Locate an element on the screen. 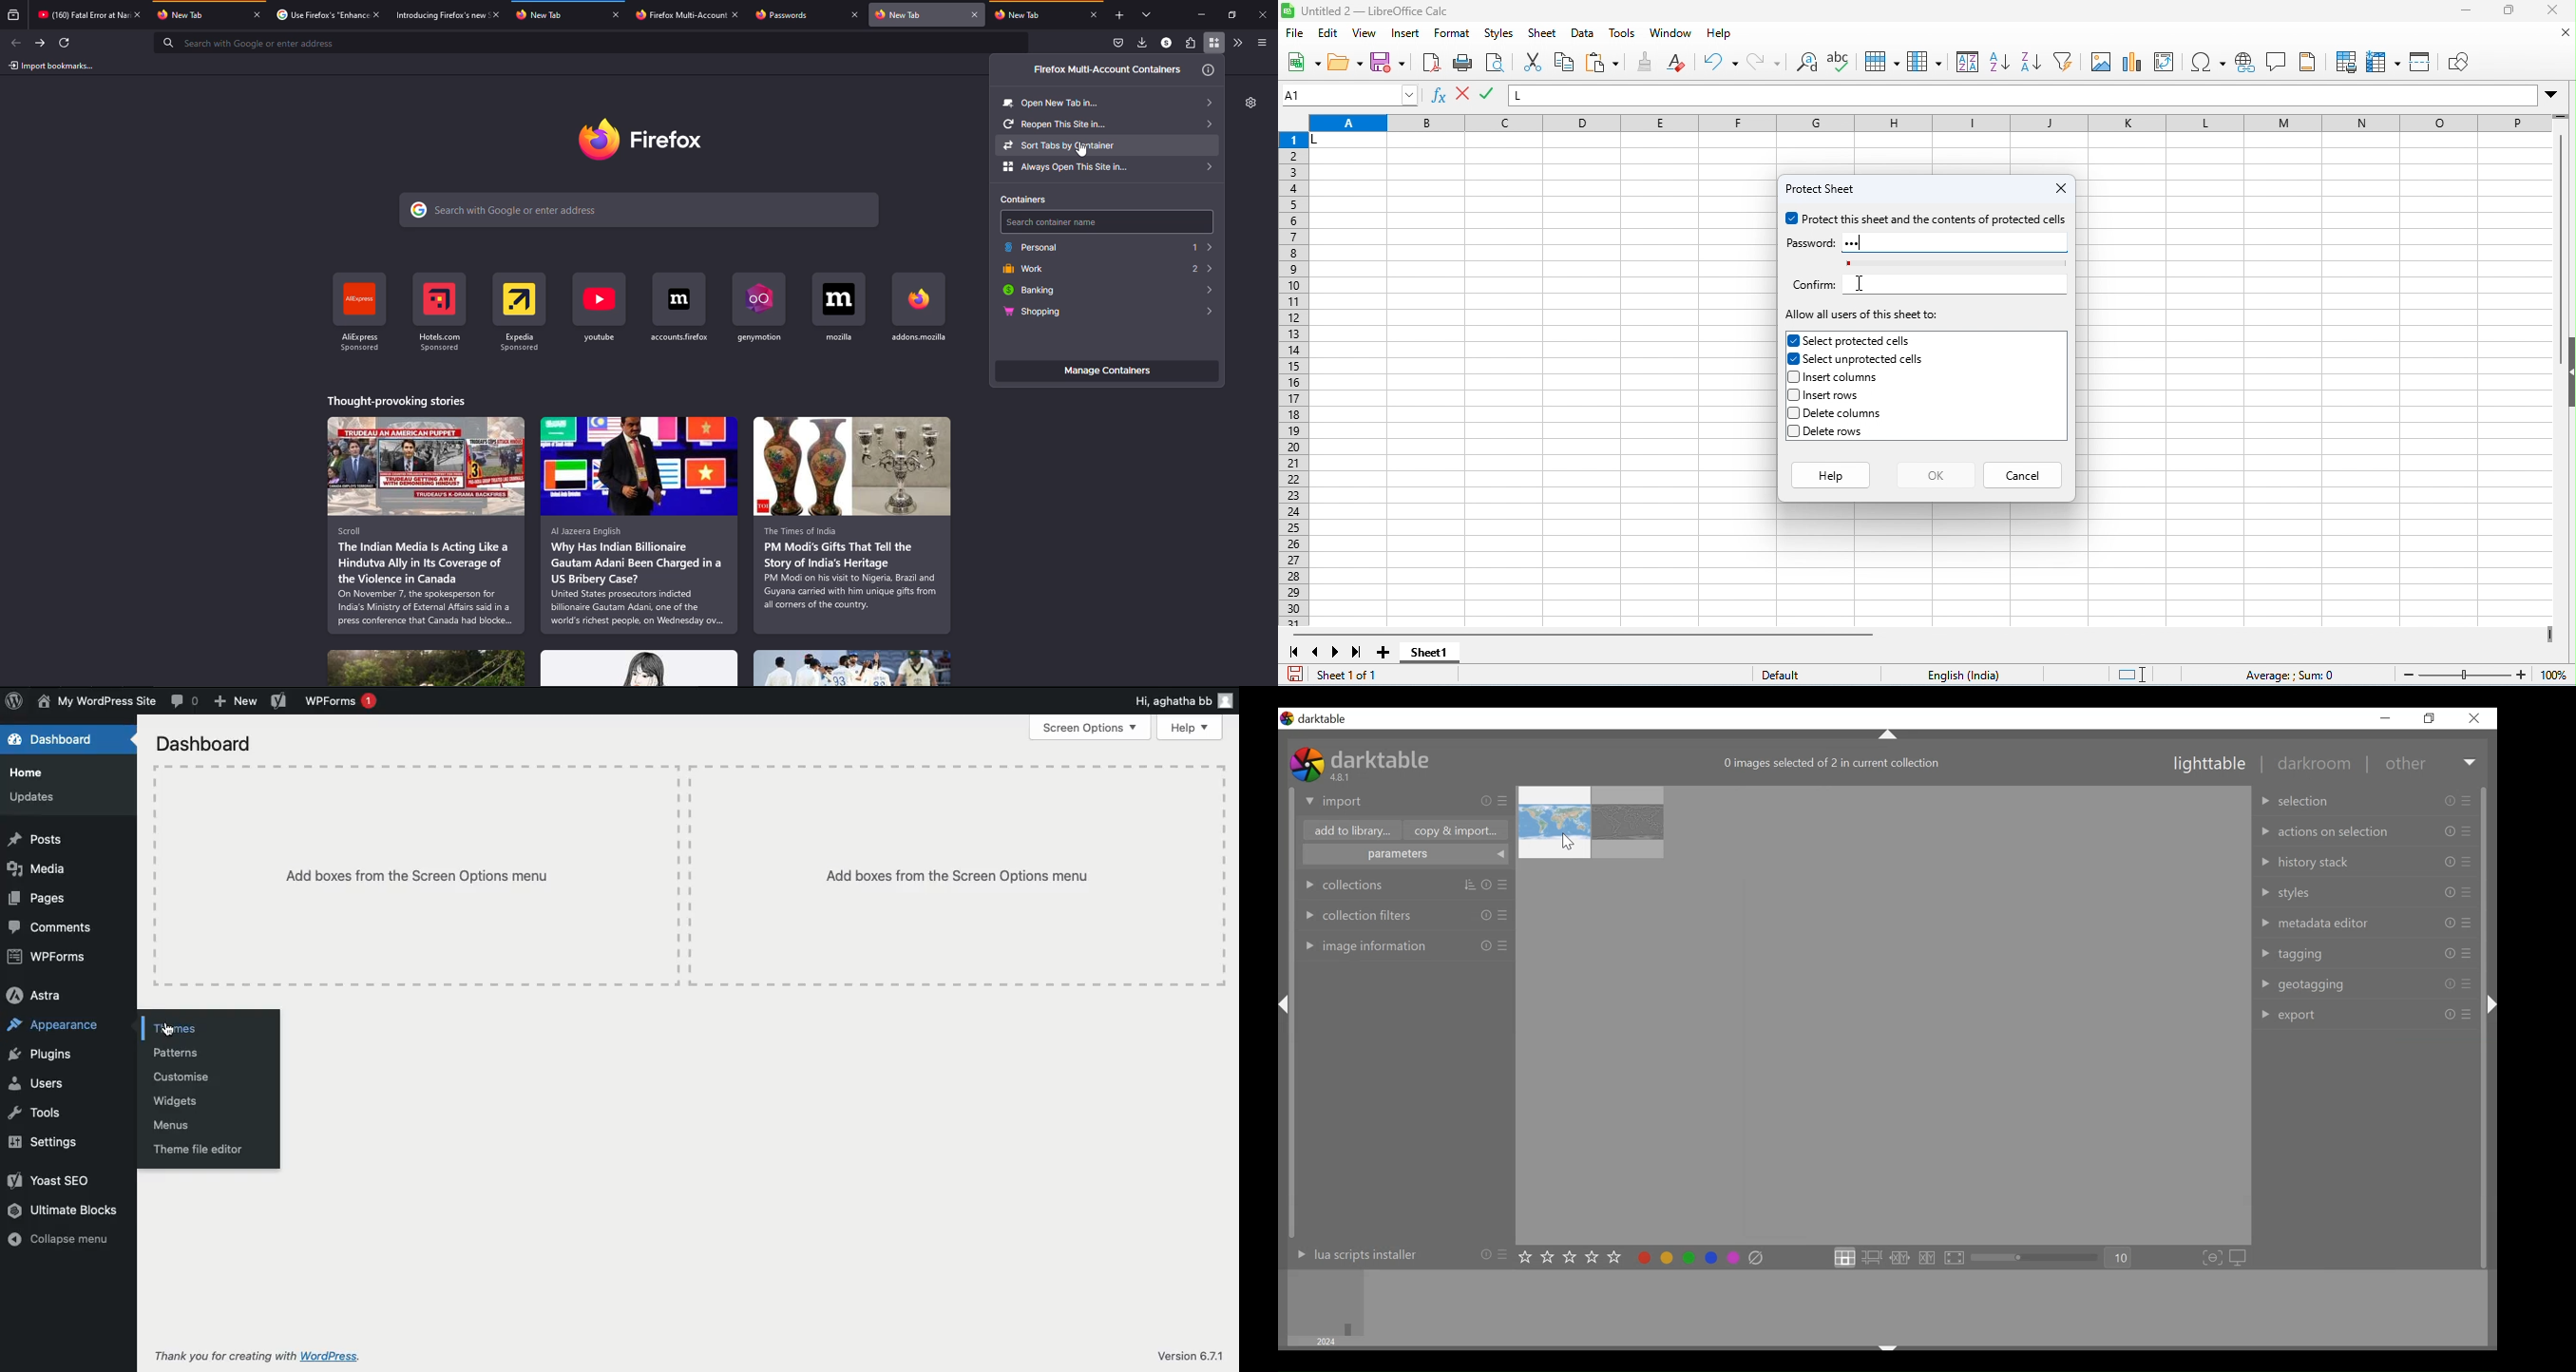 This screenshot has height=1372, width=2576. containers is located at coordinates (1098, 70).